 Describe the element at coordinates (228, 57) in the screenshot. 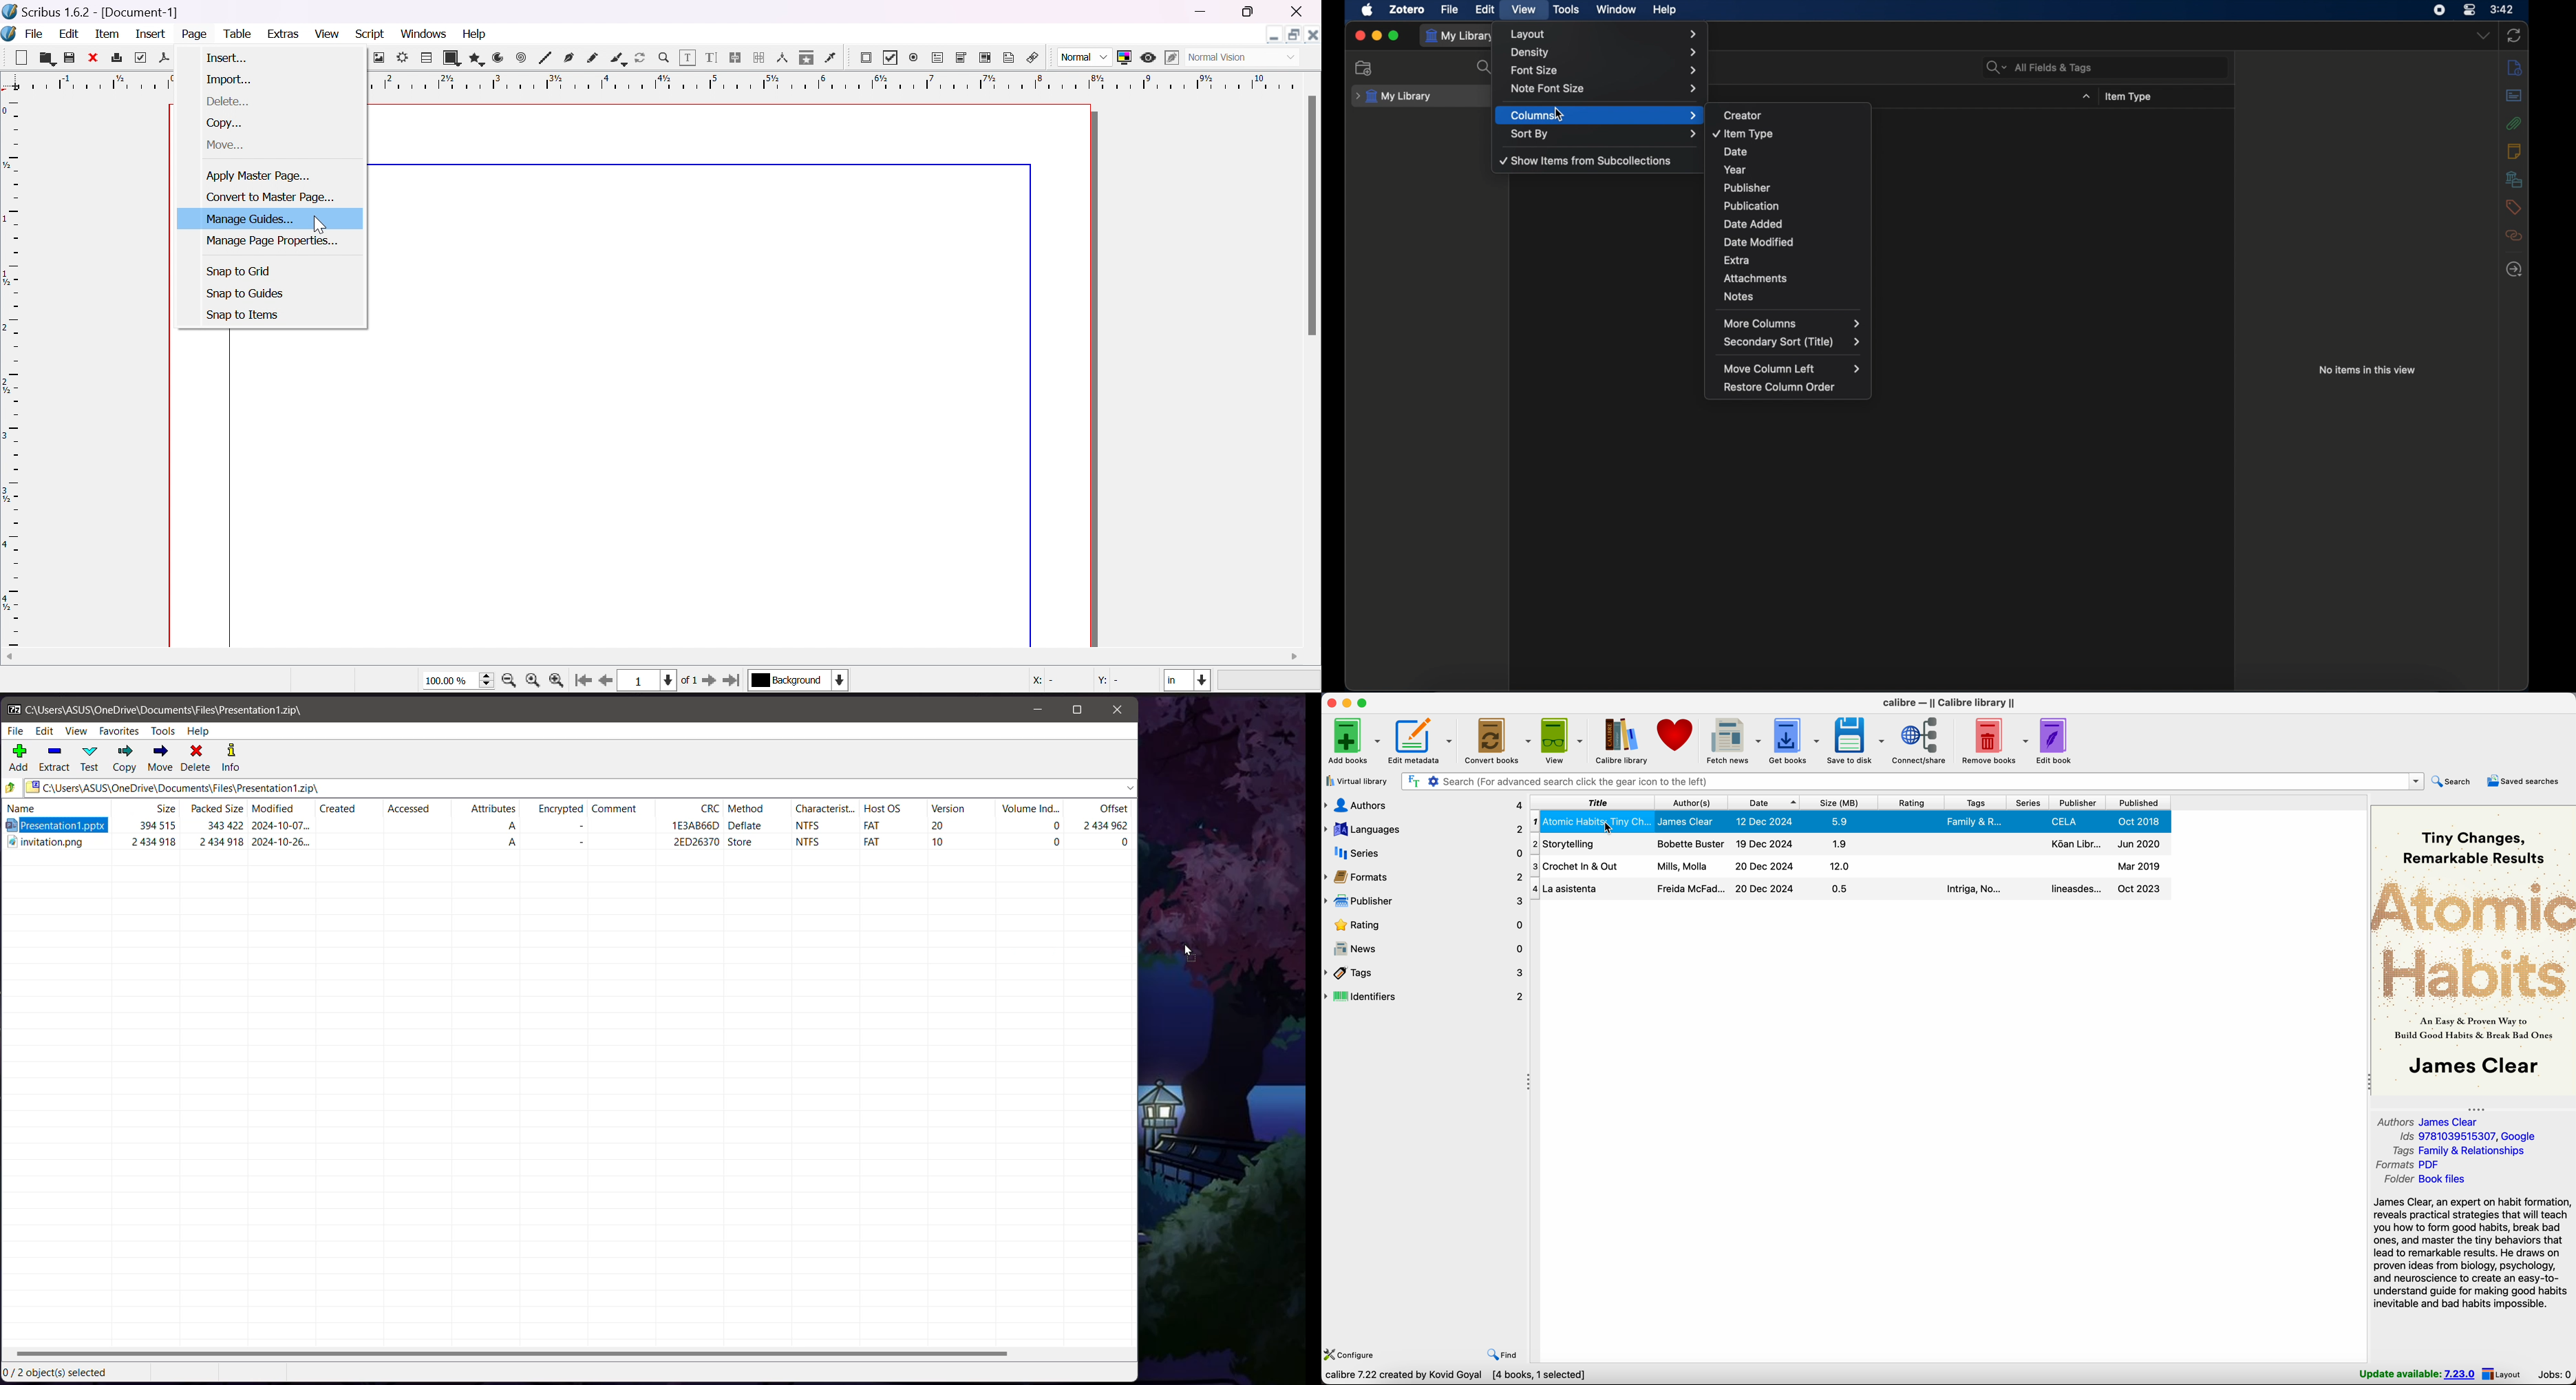

I see `insert` at that location.